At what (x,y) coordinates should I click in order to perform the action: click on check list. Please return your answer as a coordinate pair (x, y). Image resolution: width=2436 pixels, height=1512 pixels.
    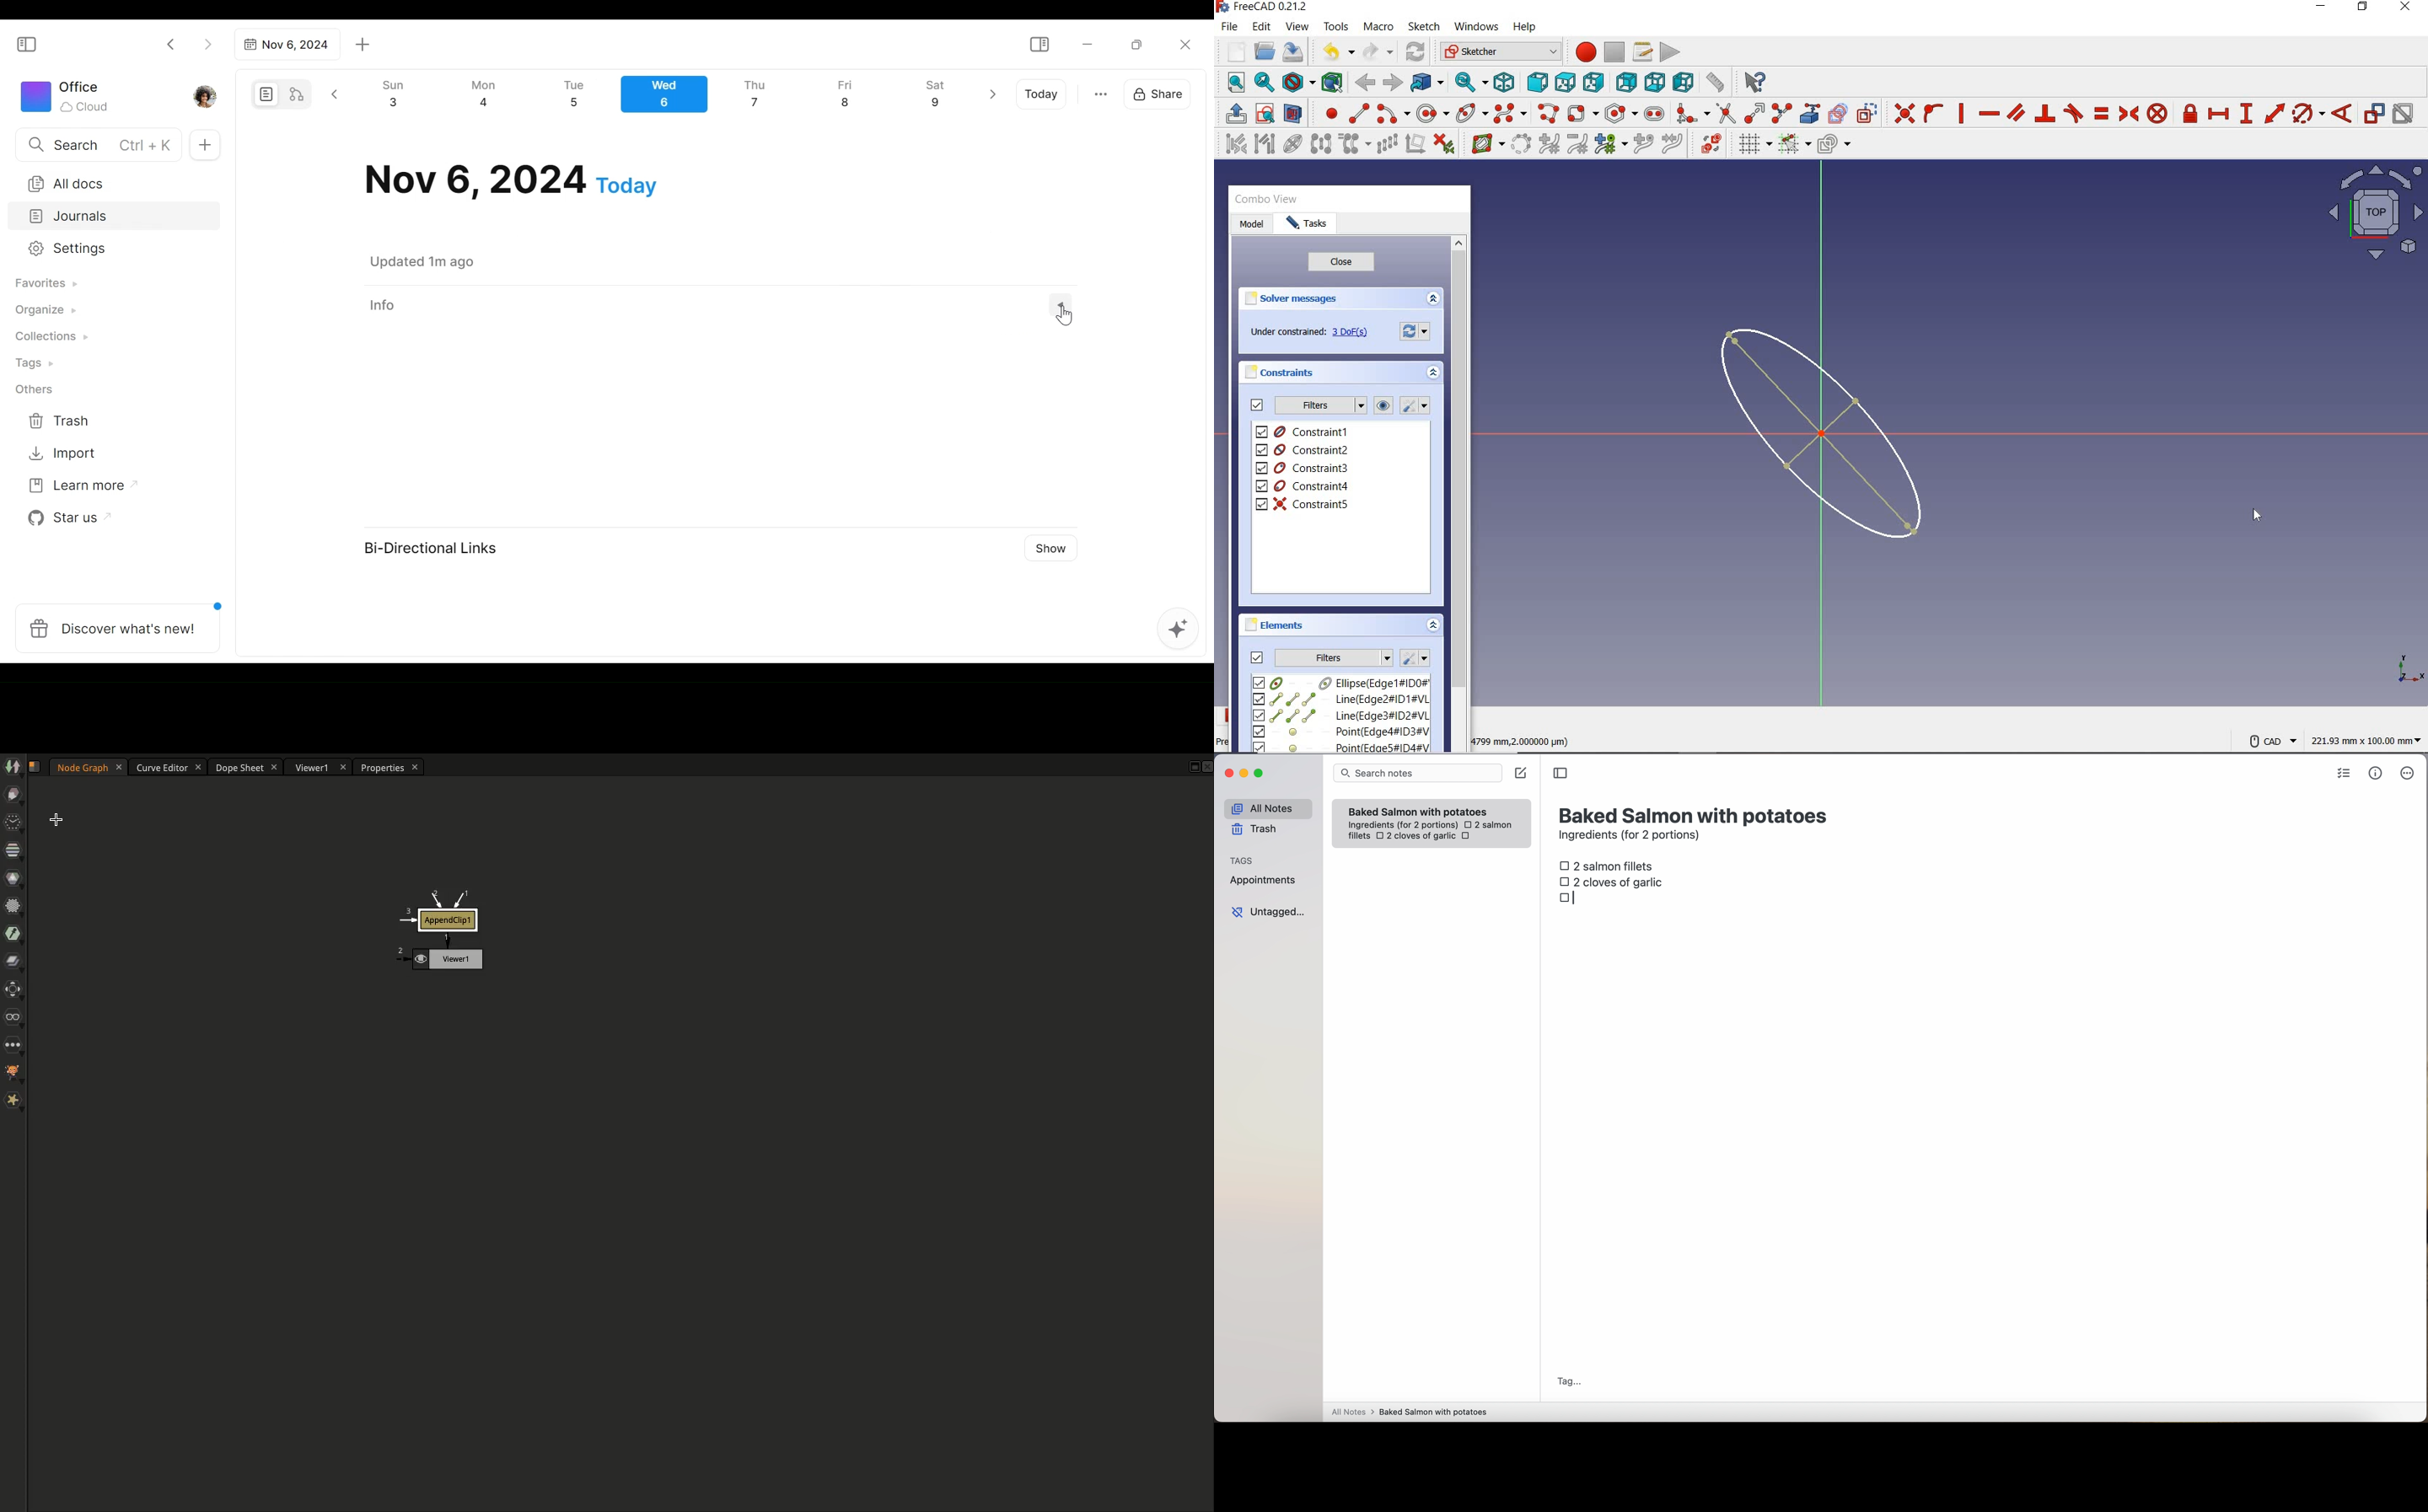
    Looking at the image, I should click on (2344, 774).